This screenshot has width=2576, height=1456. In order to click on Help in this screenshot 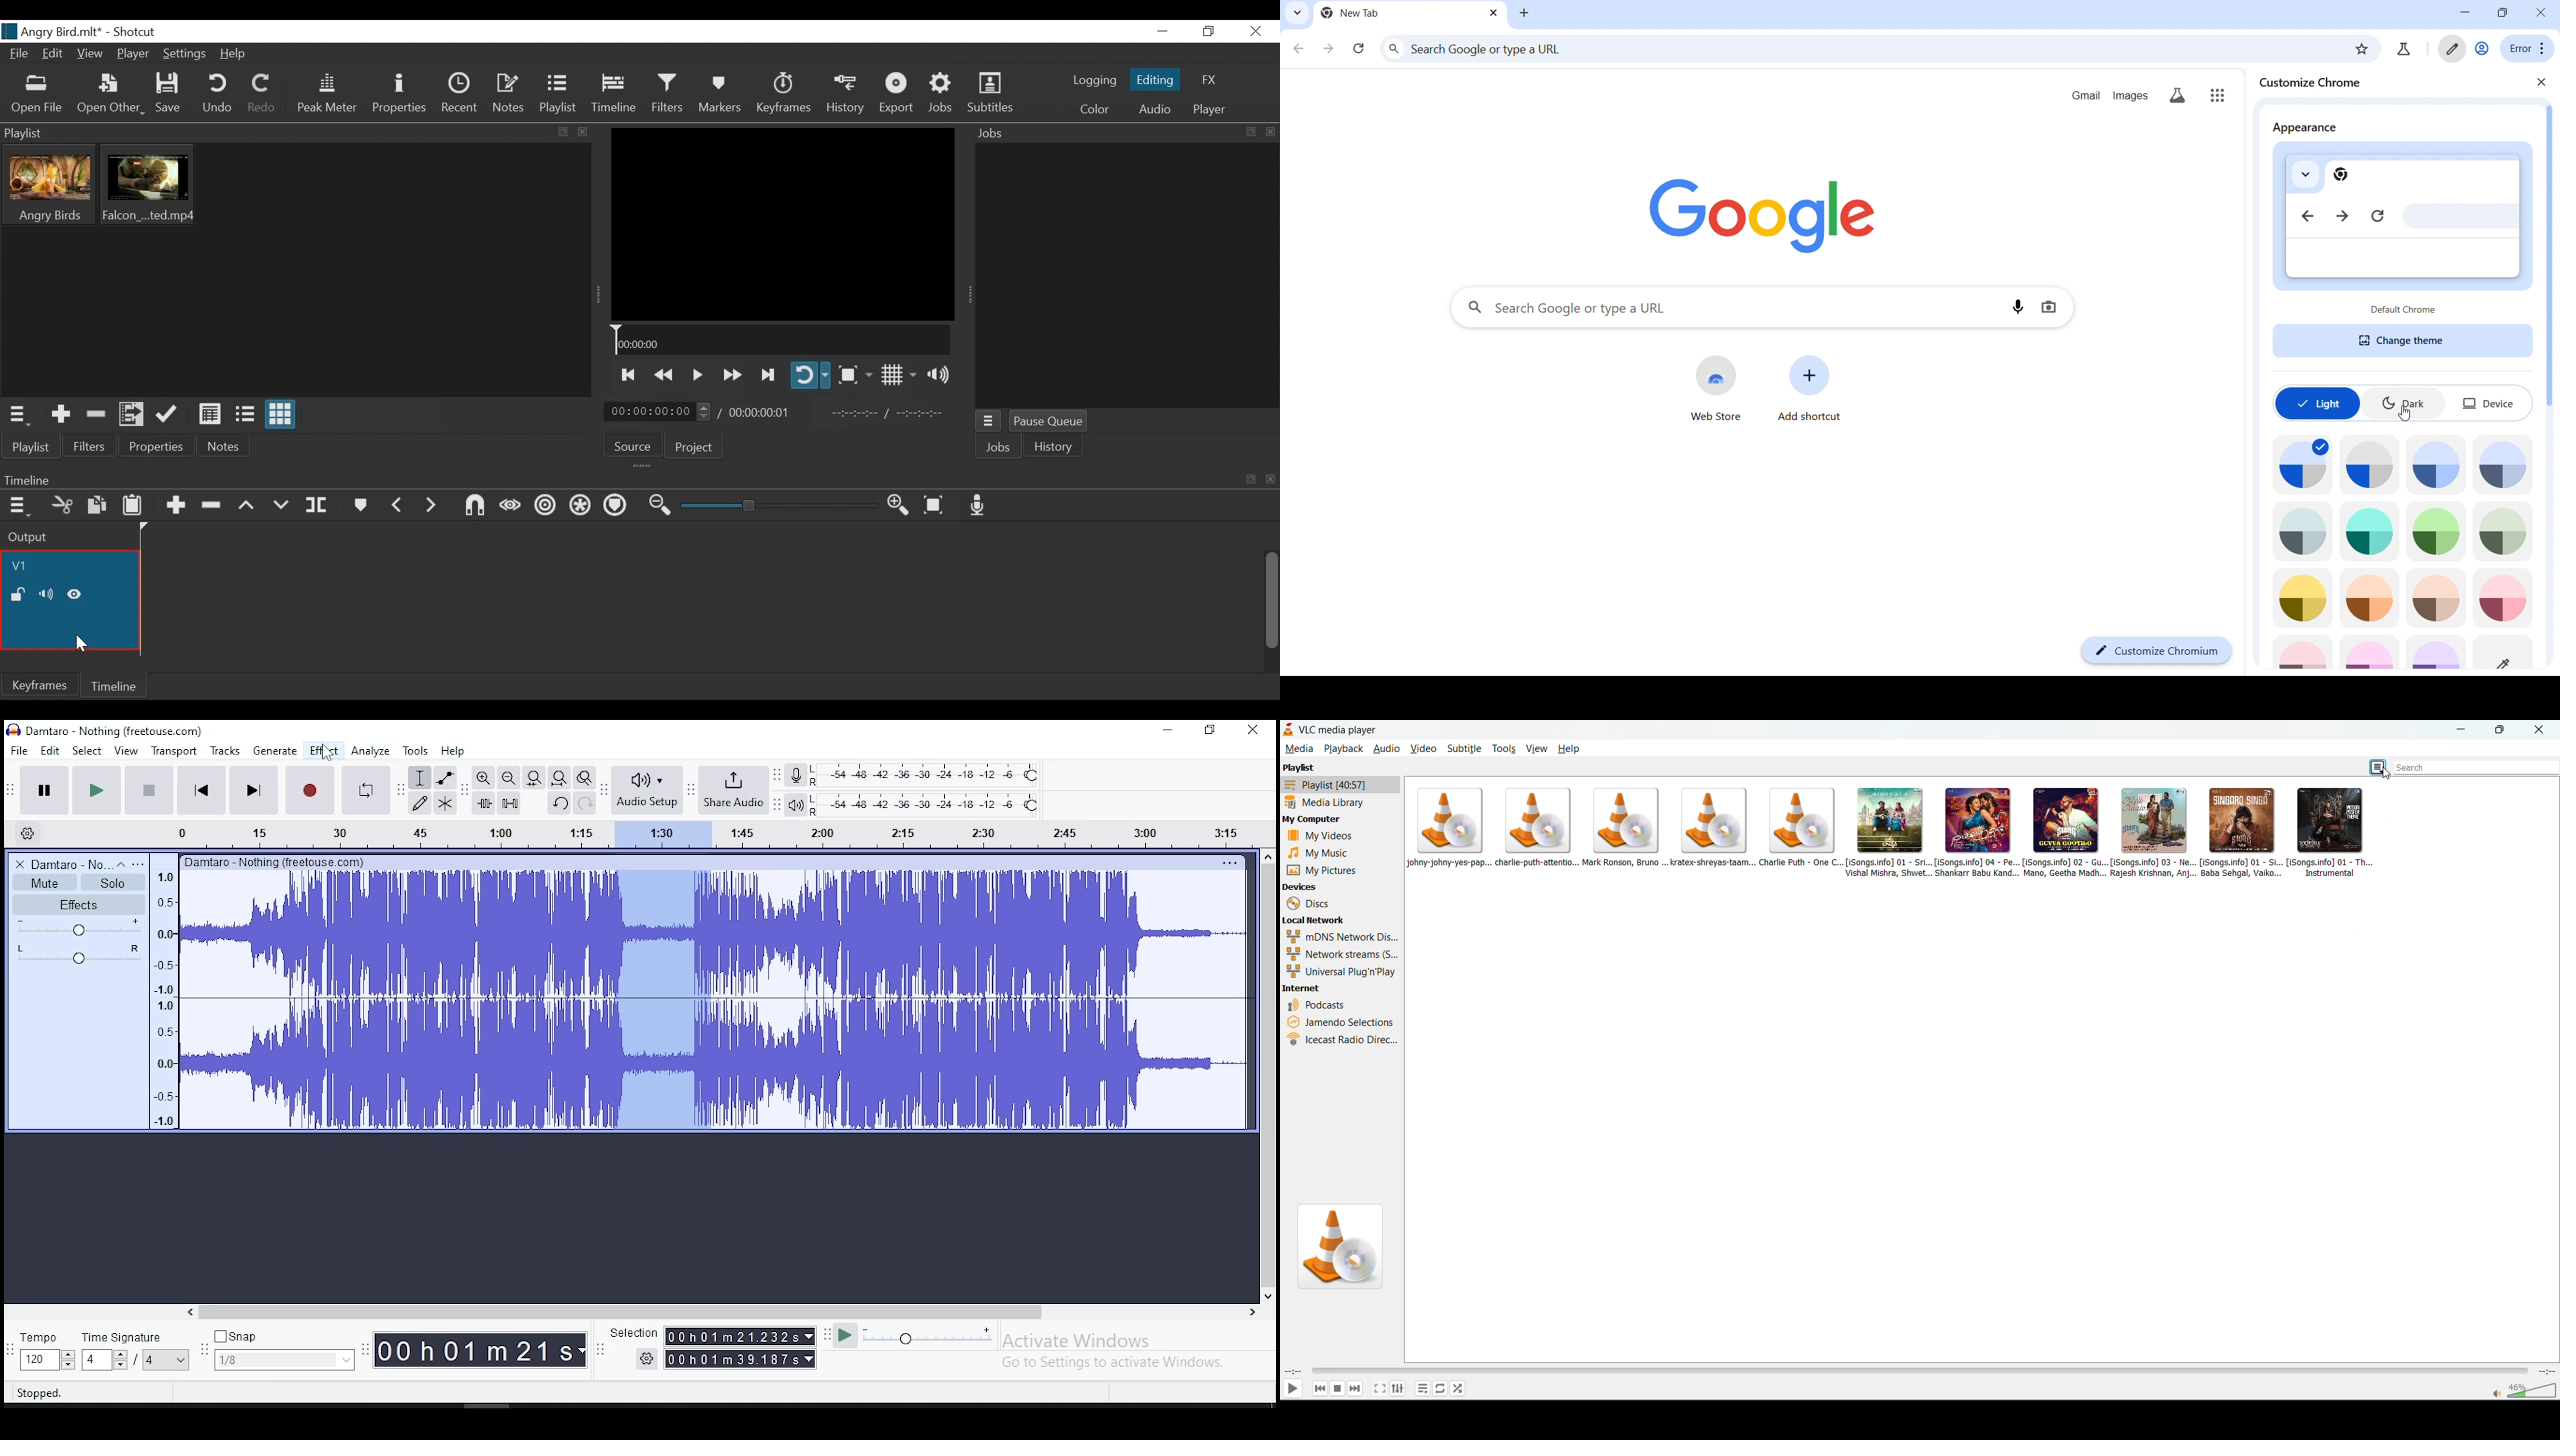, I will do `click(234, 54)`.